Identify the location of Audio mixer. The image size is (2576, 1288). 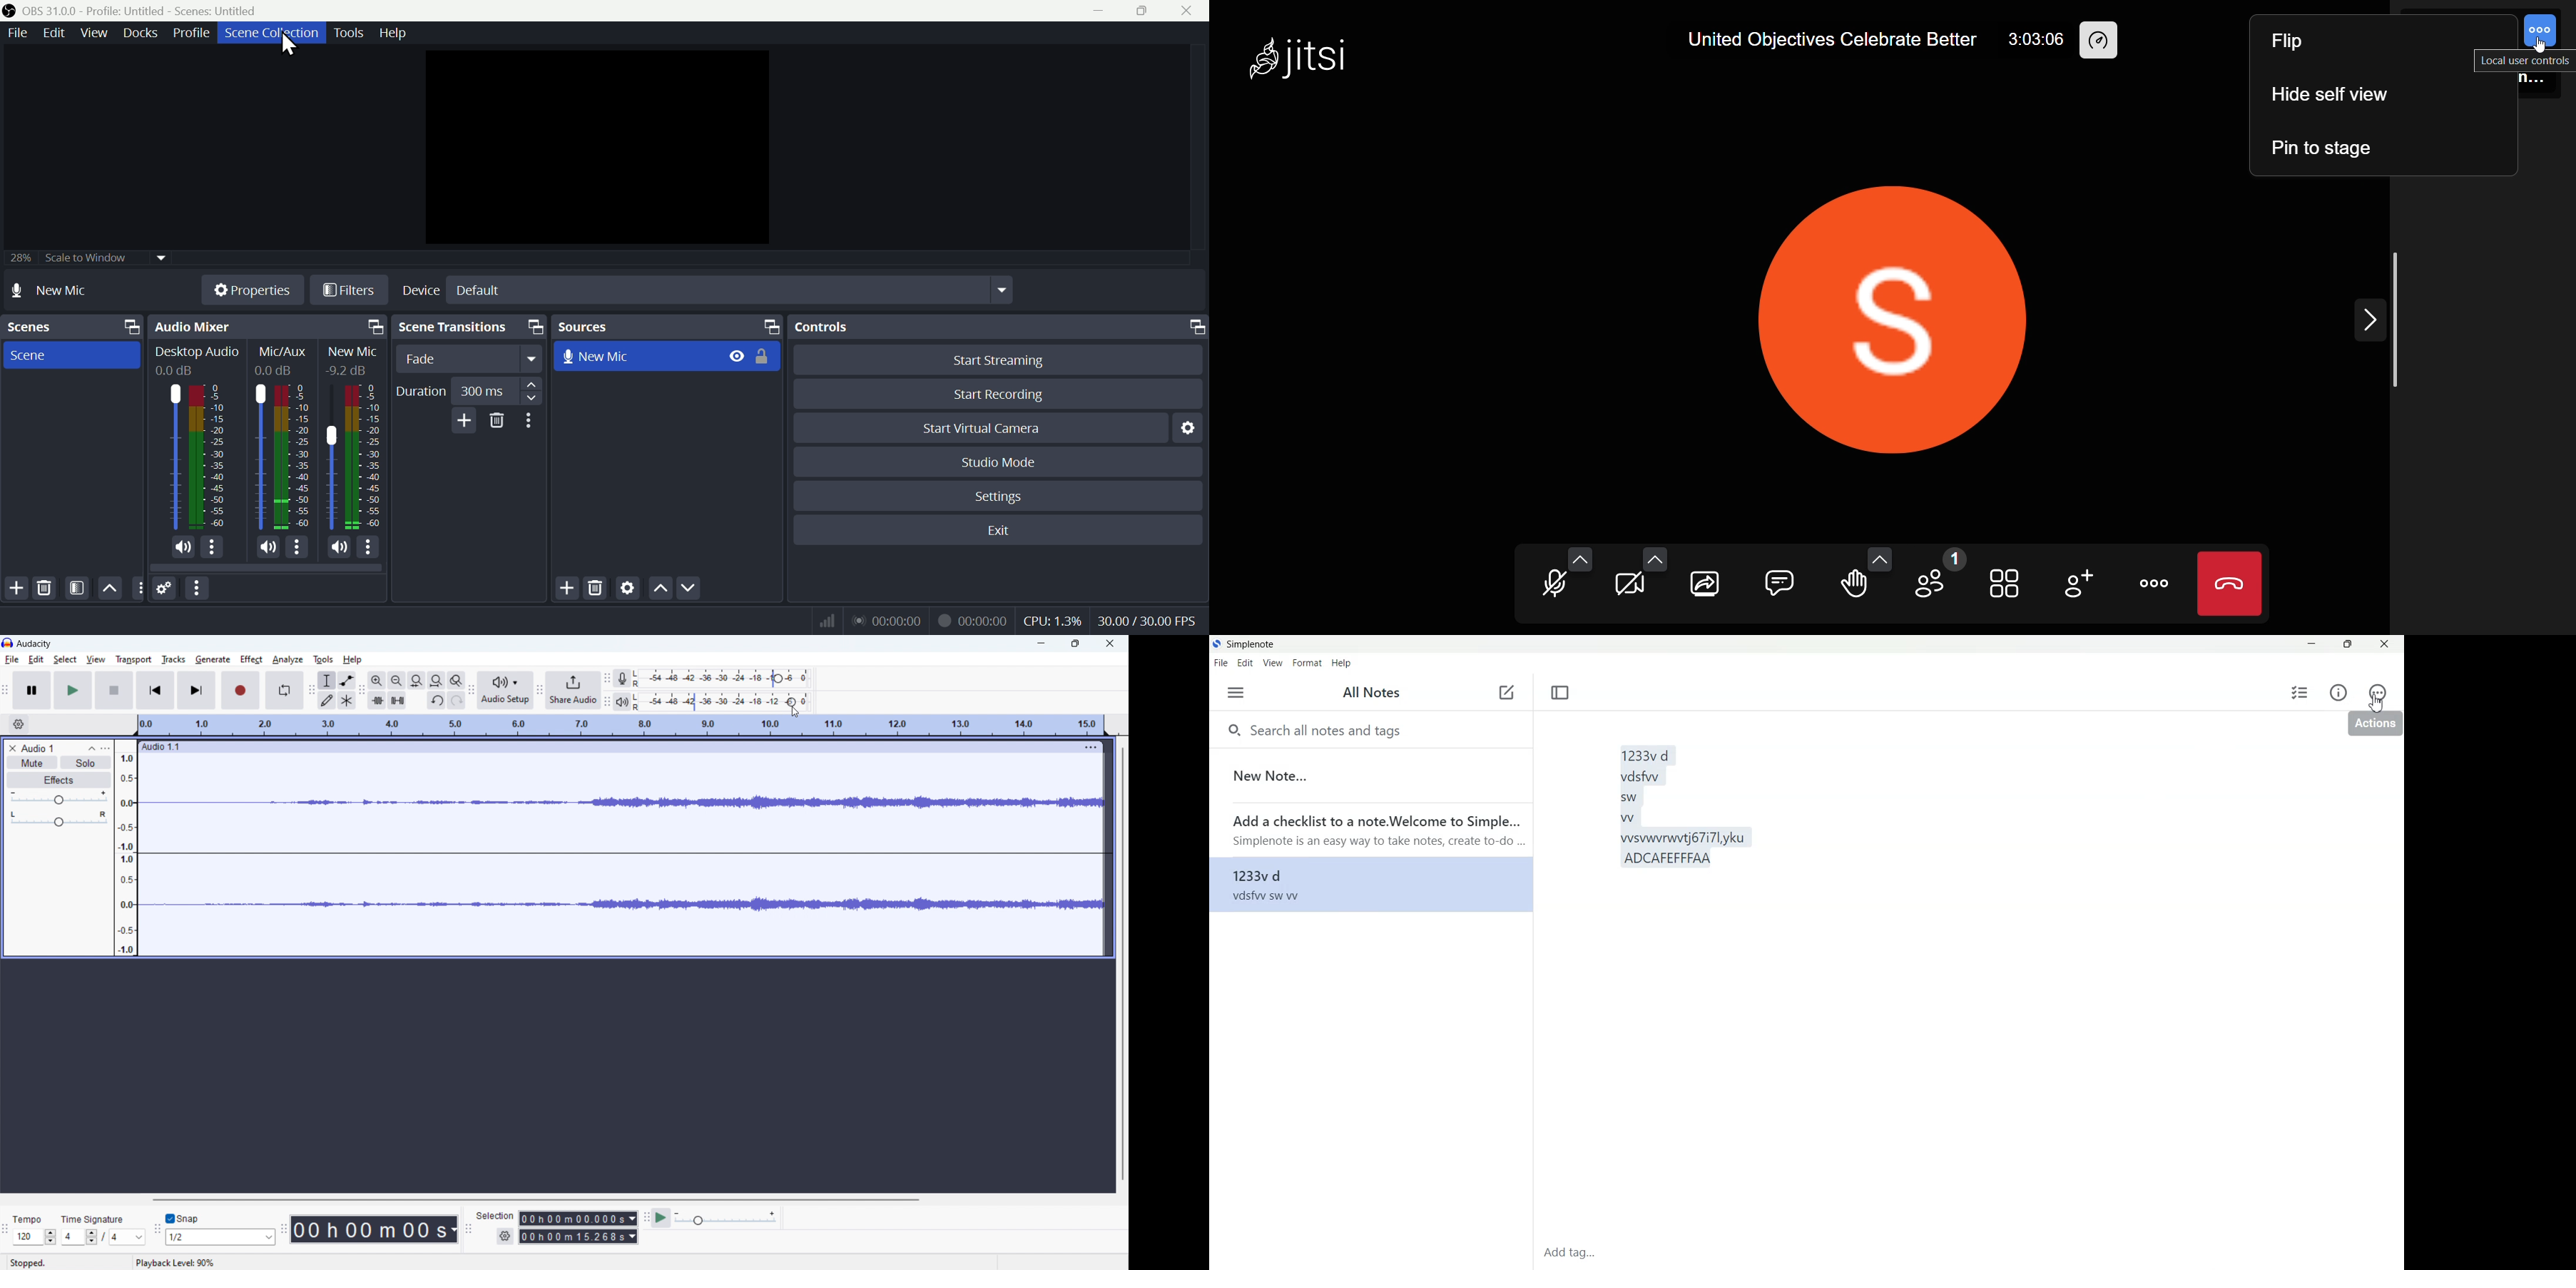
(269, 326).